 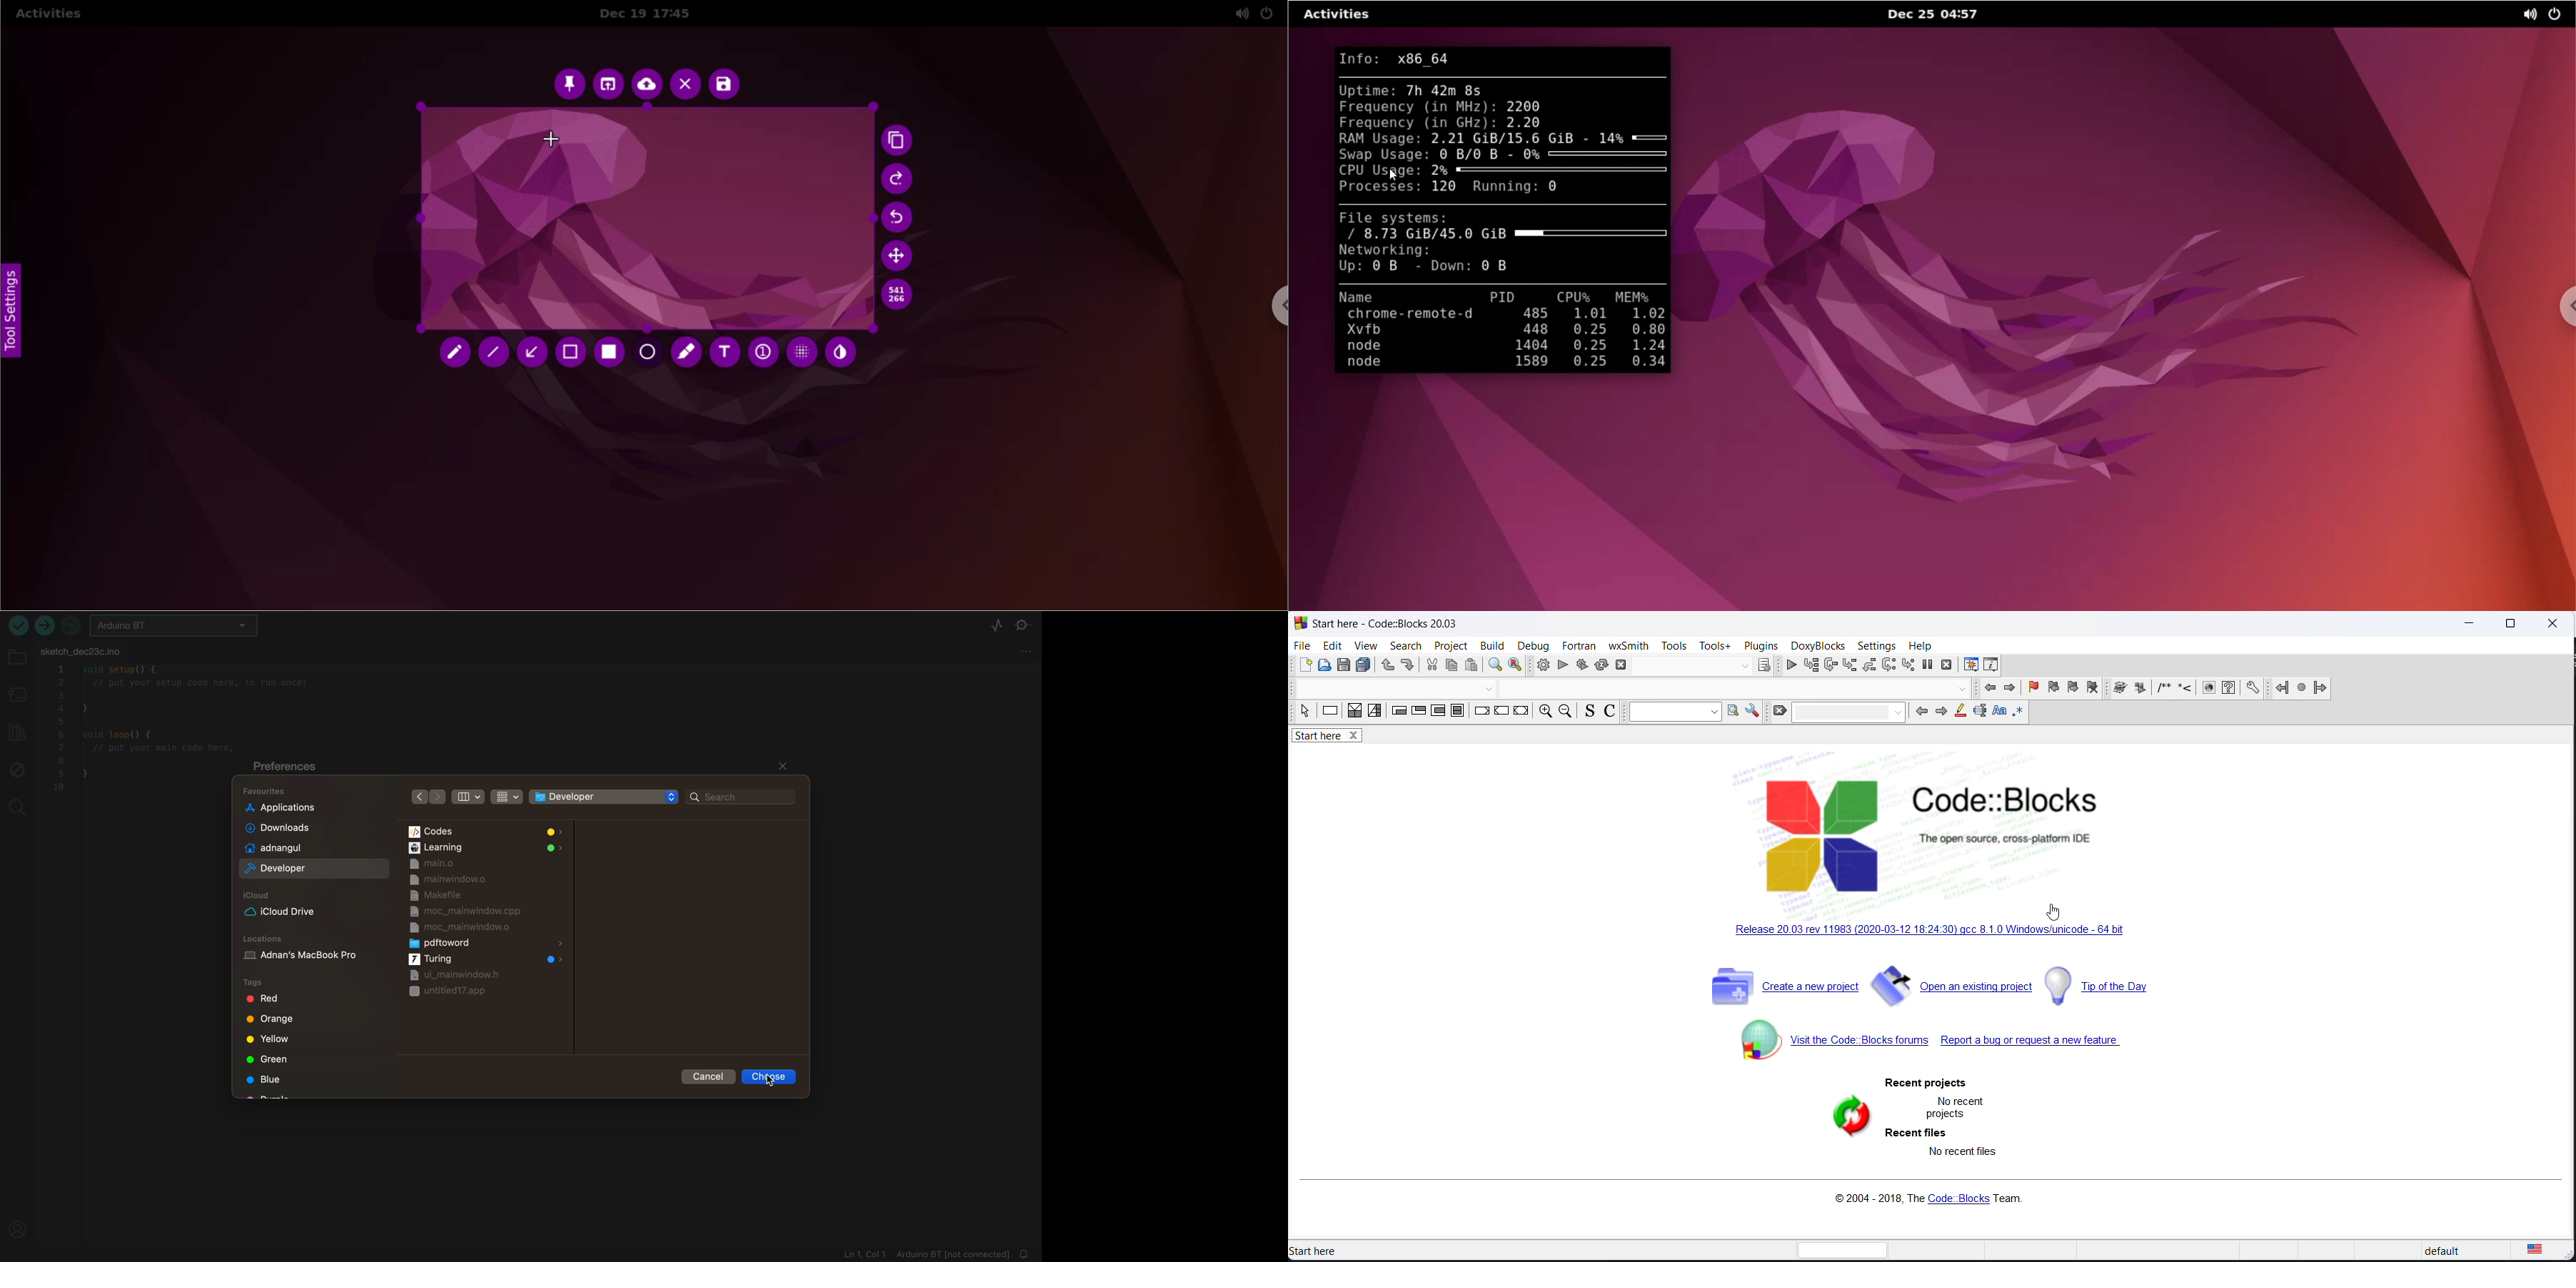 What do you see at coordinates (1532, 643) in the screenshot?
I see `debug` at bounding box center [1532, 643].